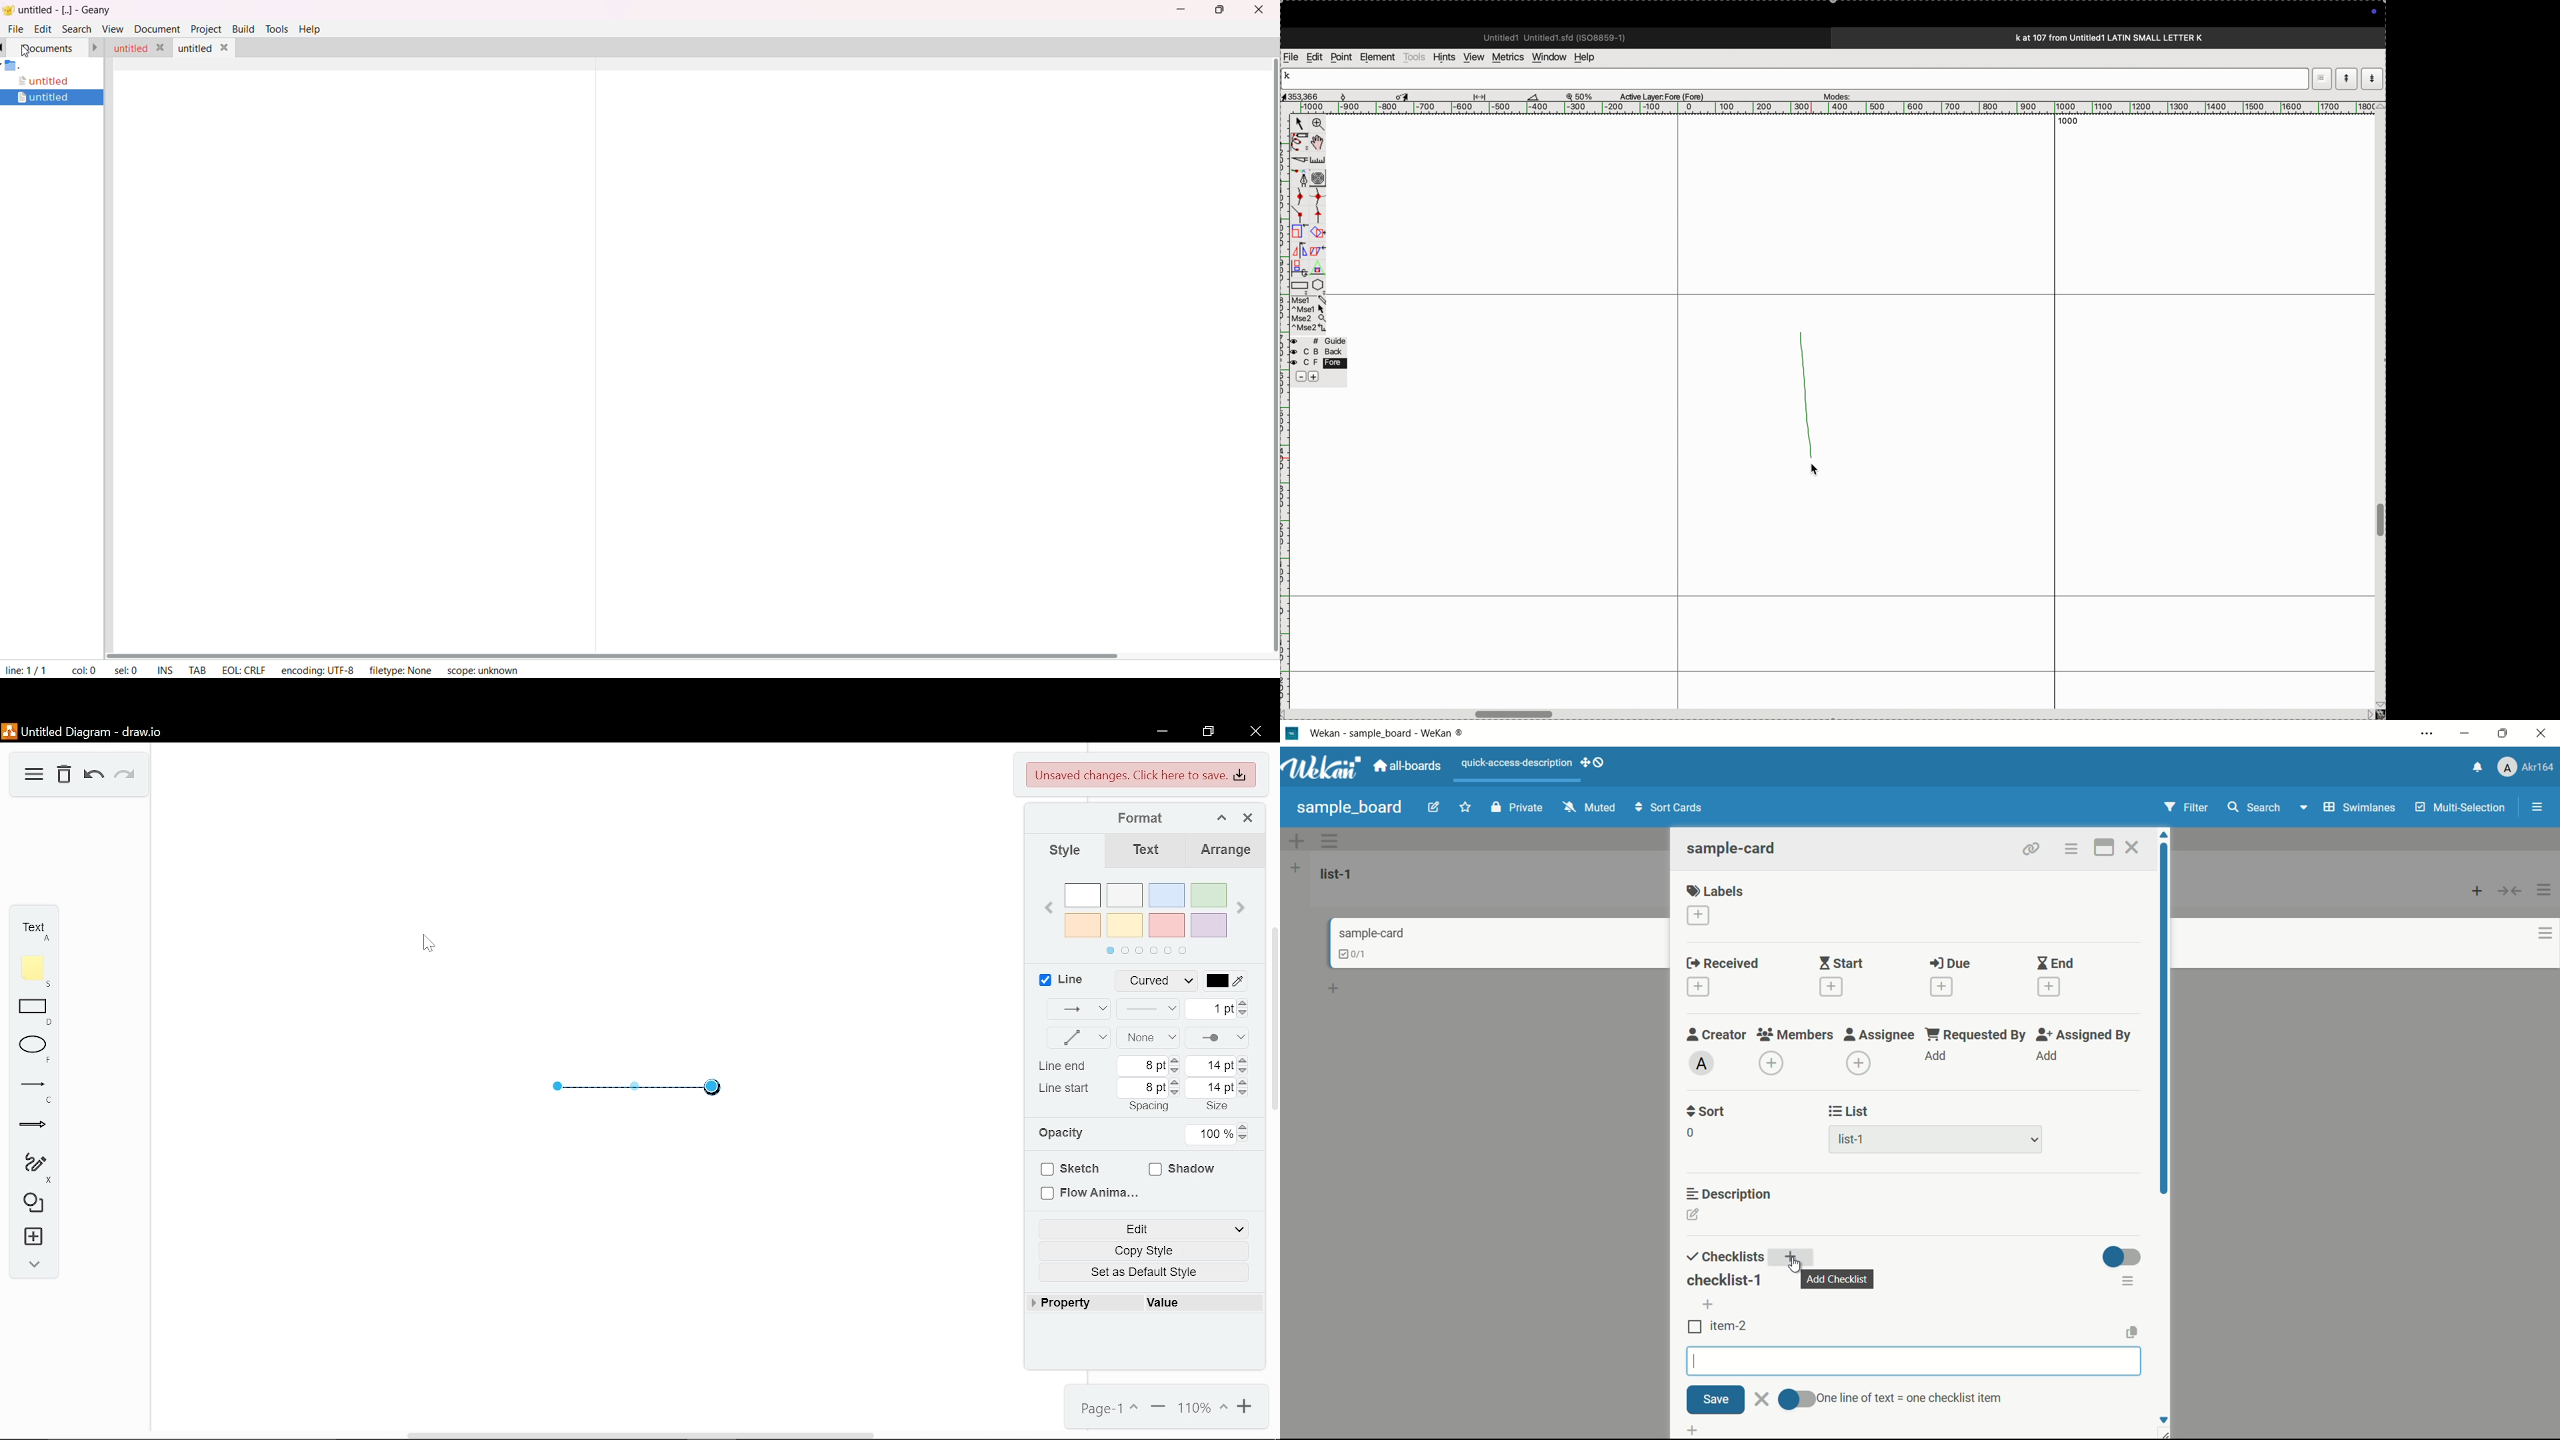 This screenshot has width=2576, height=1456. Describe the element at coordinates (1339, 989) in the screenshot. I see `add card bottom` at that location.